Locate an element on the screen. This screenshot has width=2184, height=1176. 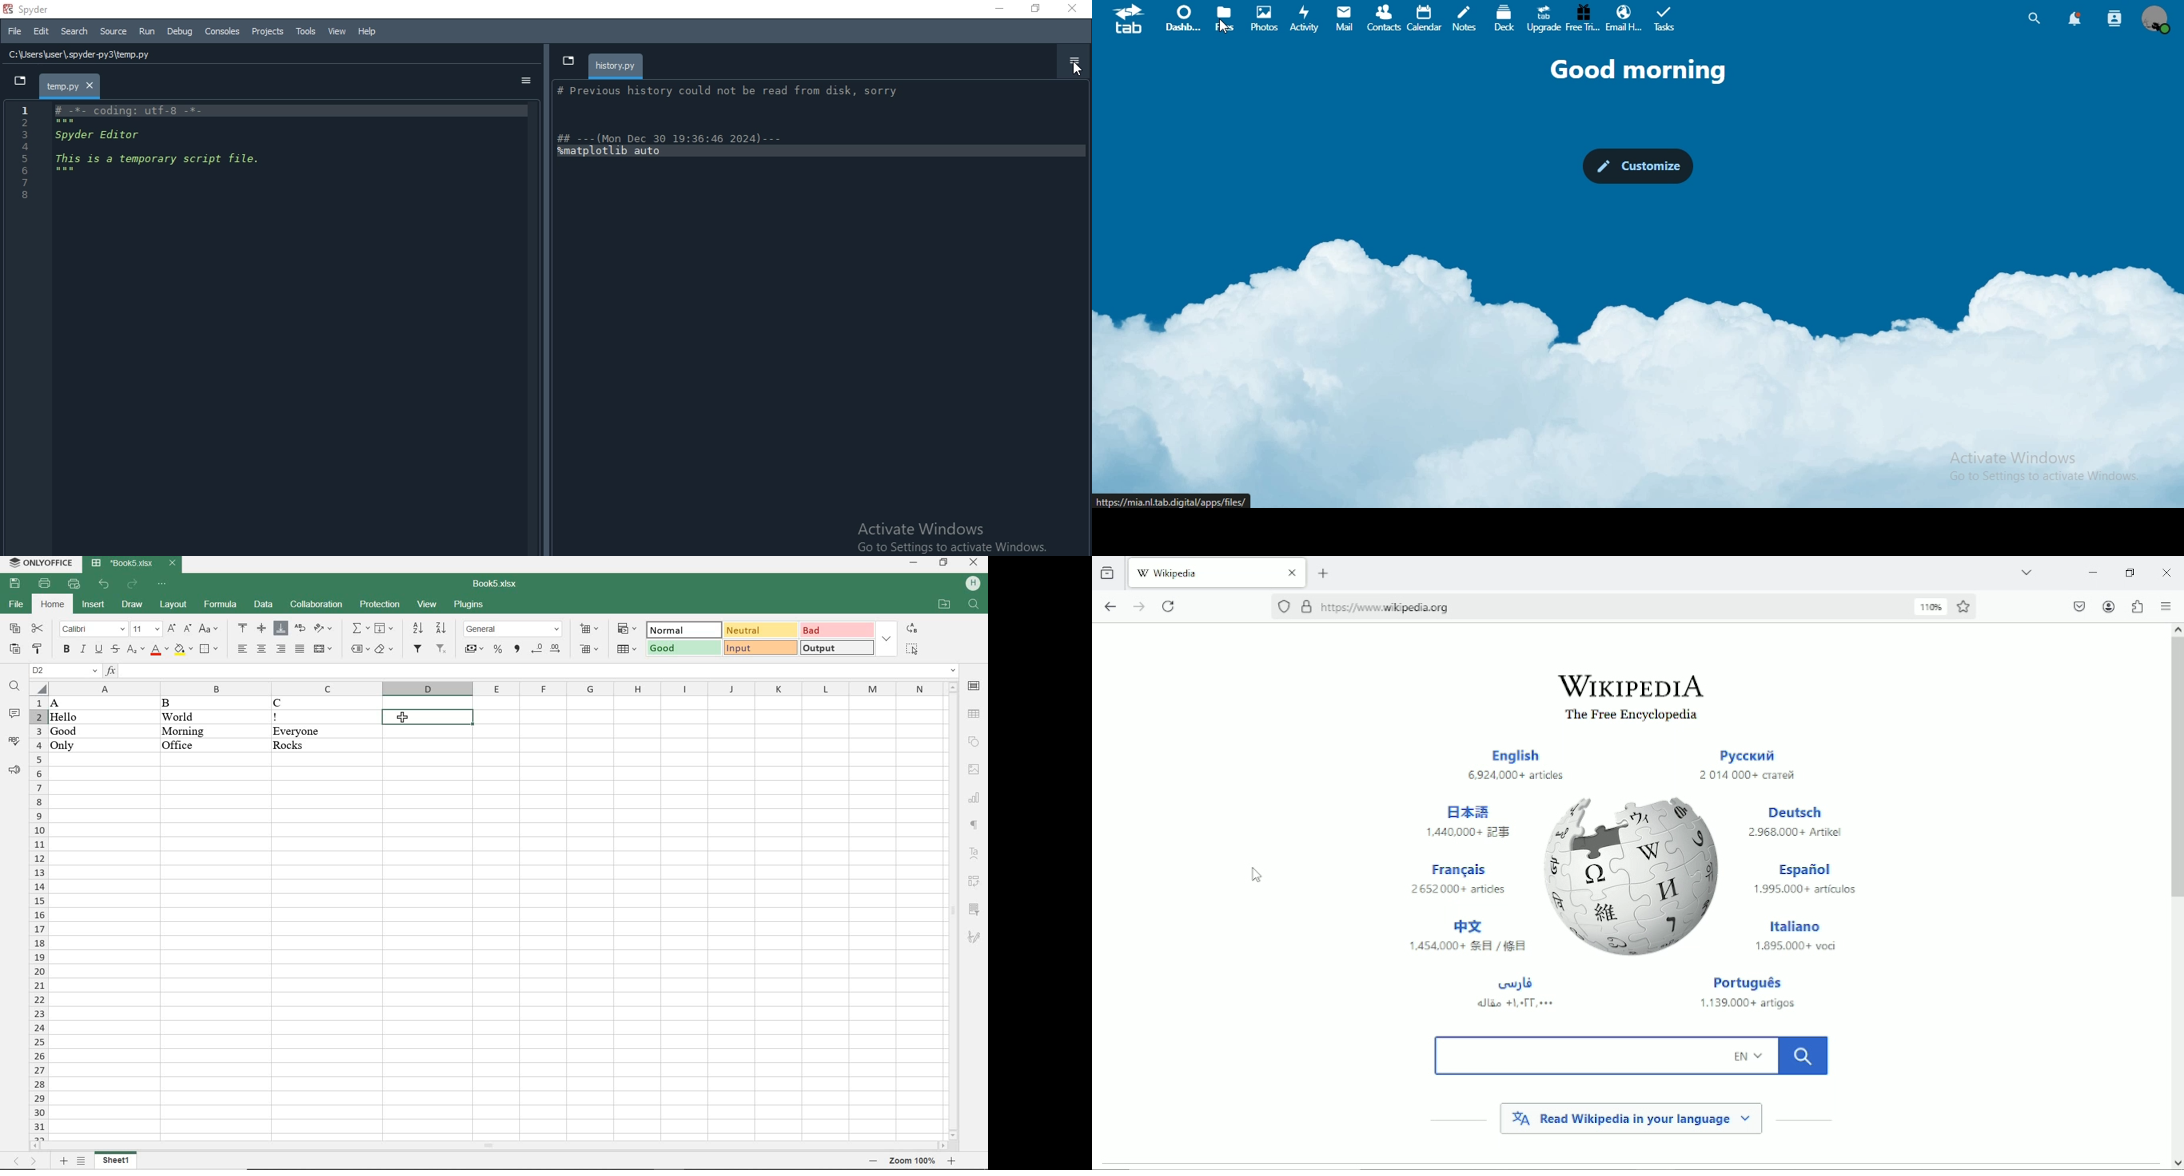
NUMBER FORMAT is located at coordinates (513, 628).